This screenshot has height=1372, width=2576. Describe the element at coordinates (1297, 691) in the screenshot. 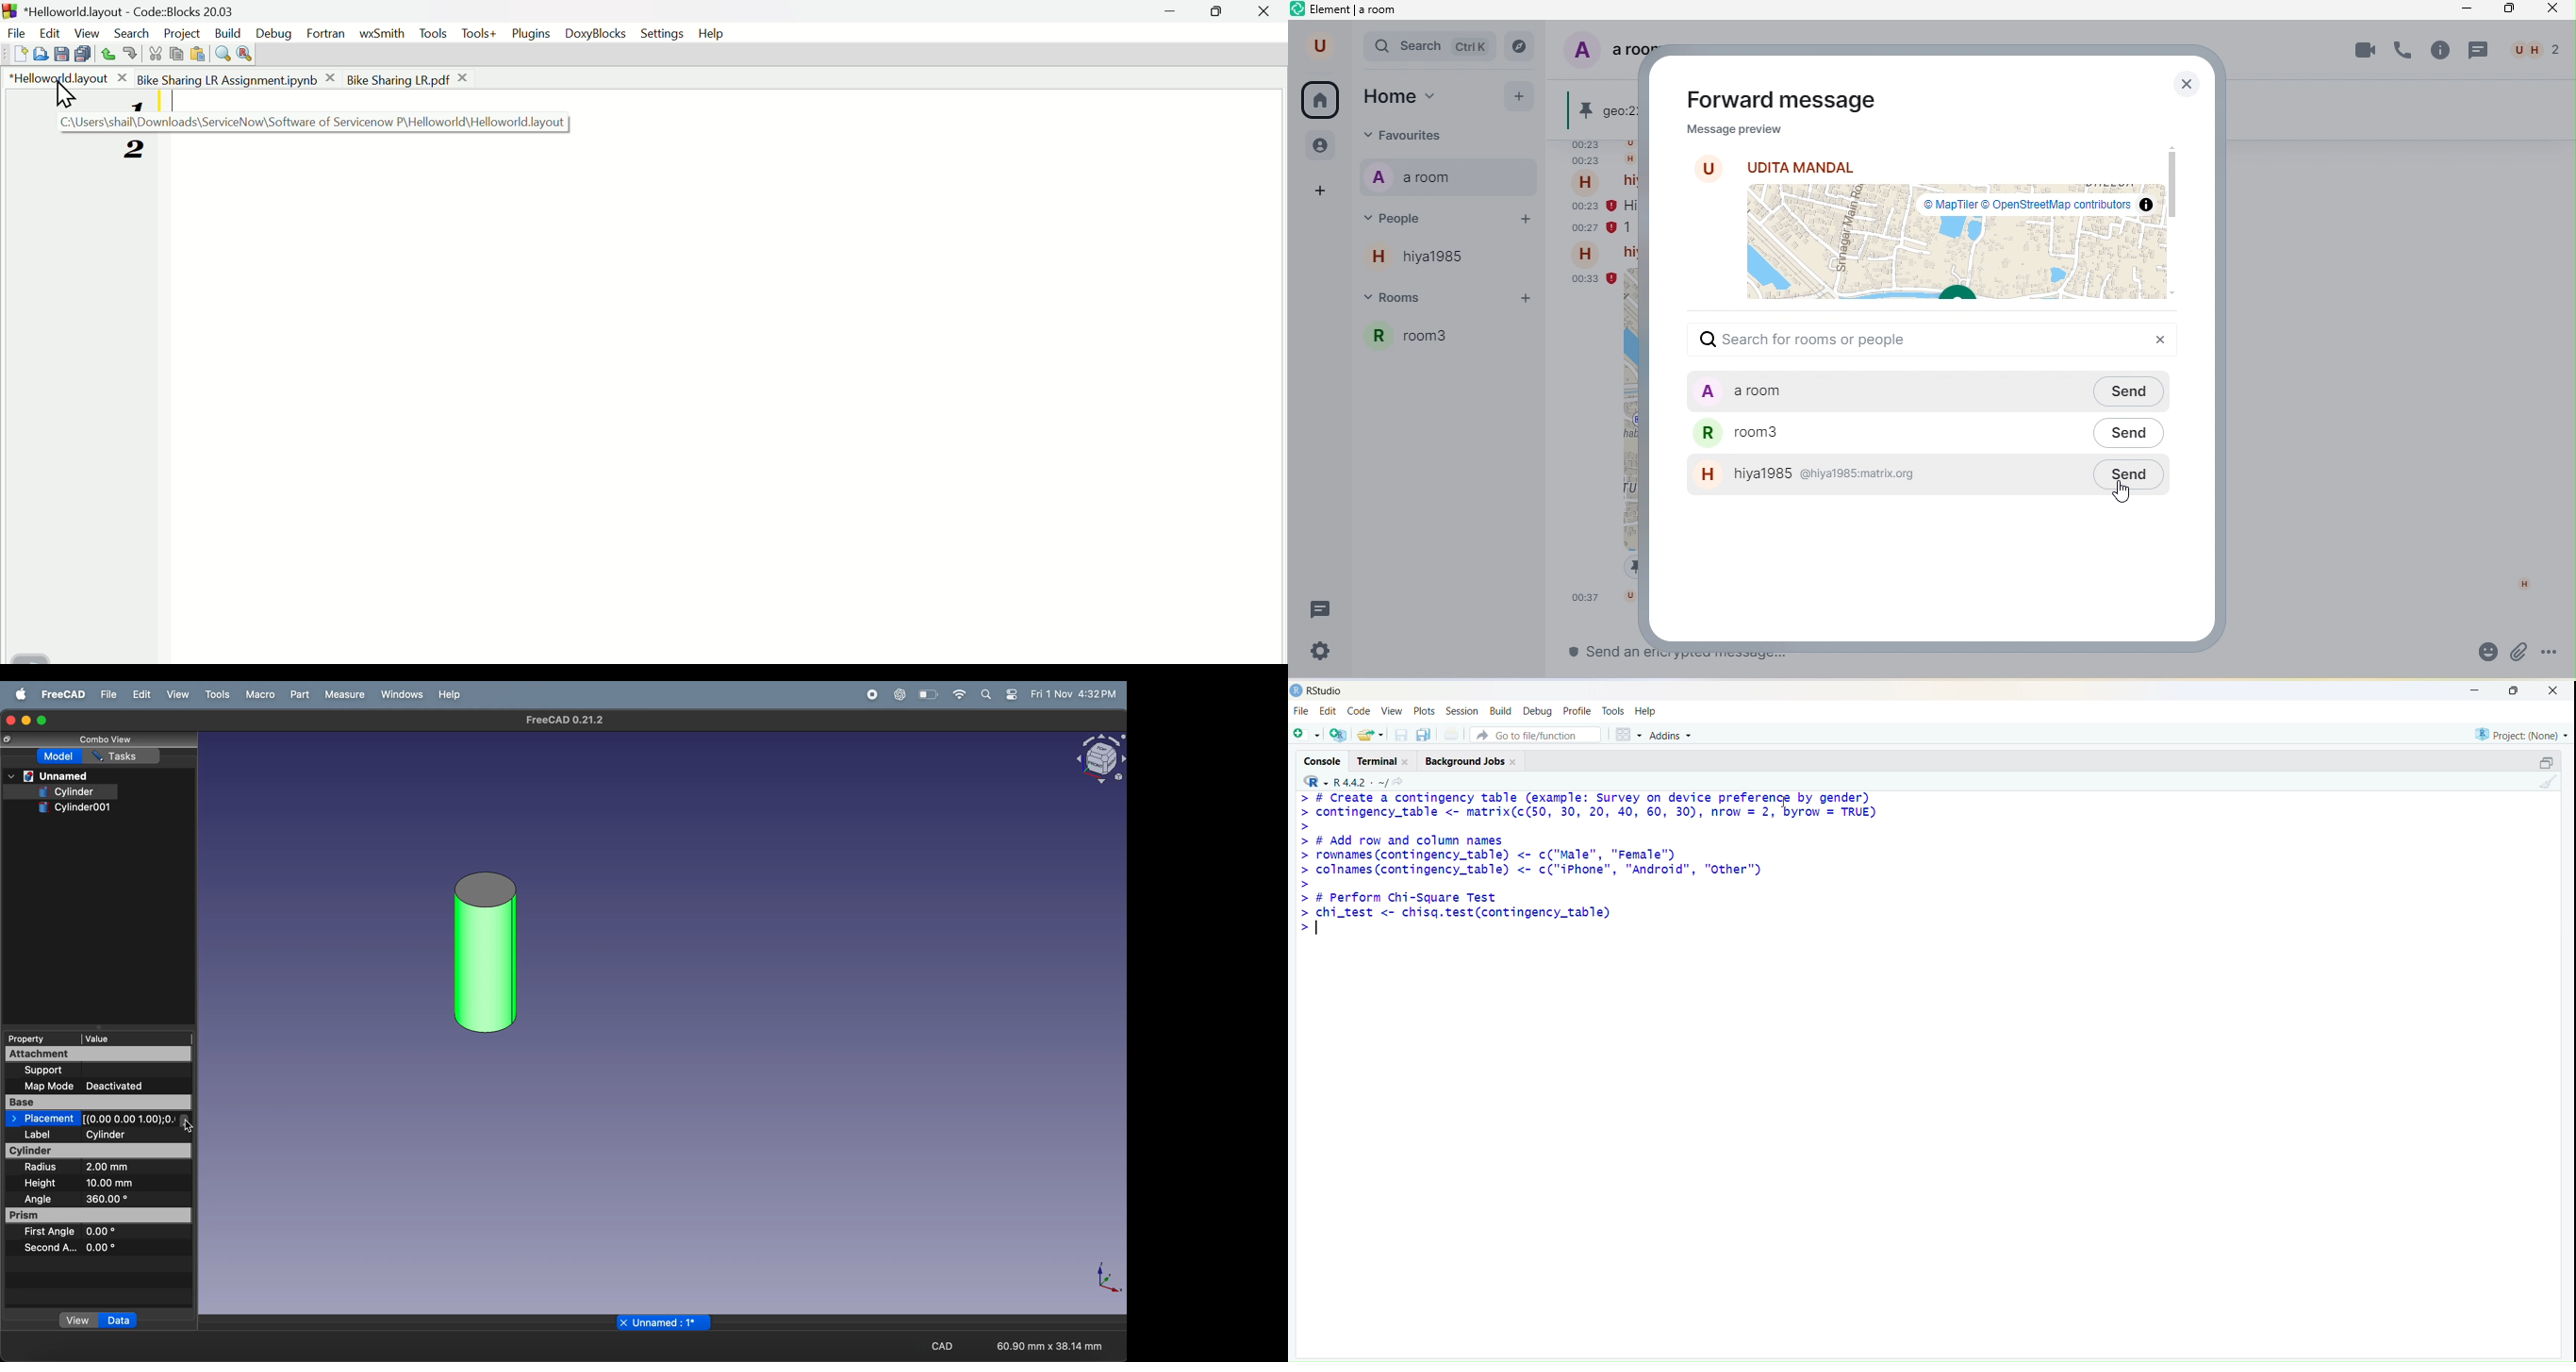

I see `logo` at that location.